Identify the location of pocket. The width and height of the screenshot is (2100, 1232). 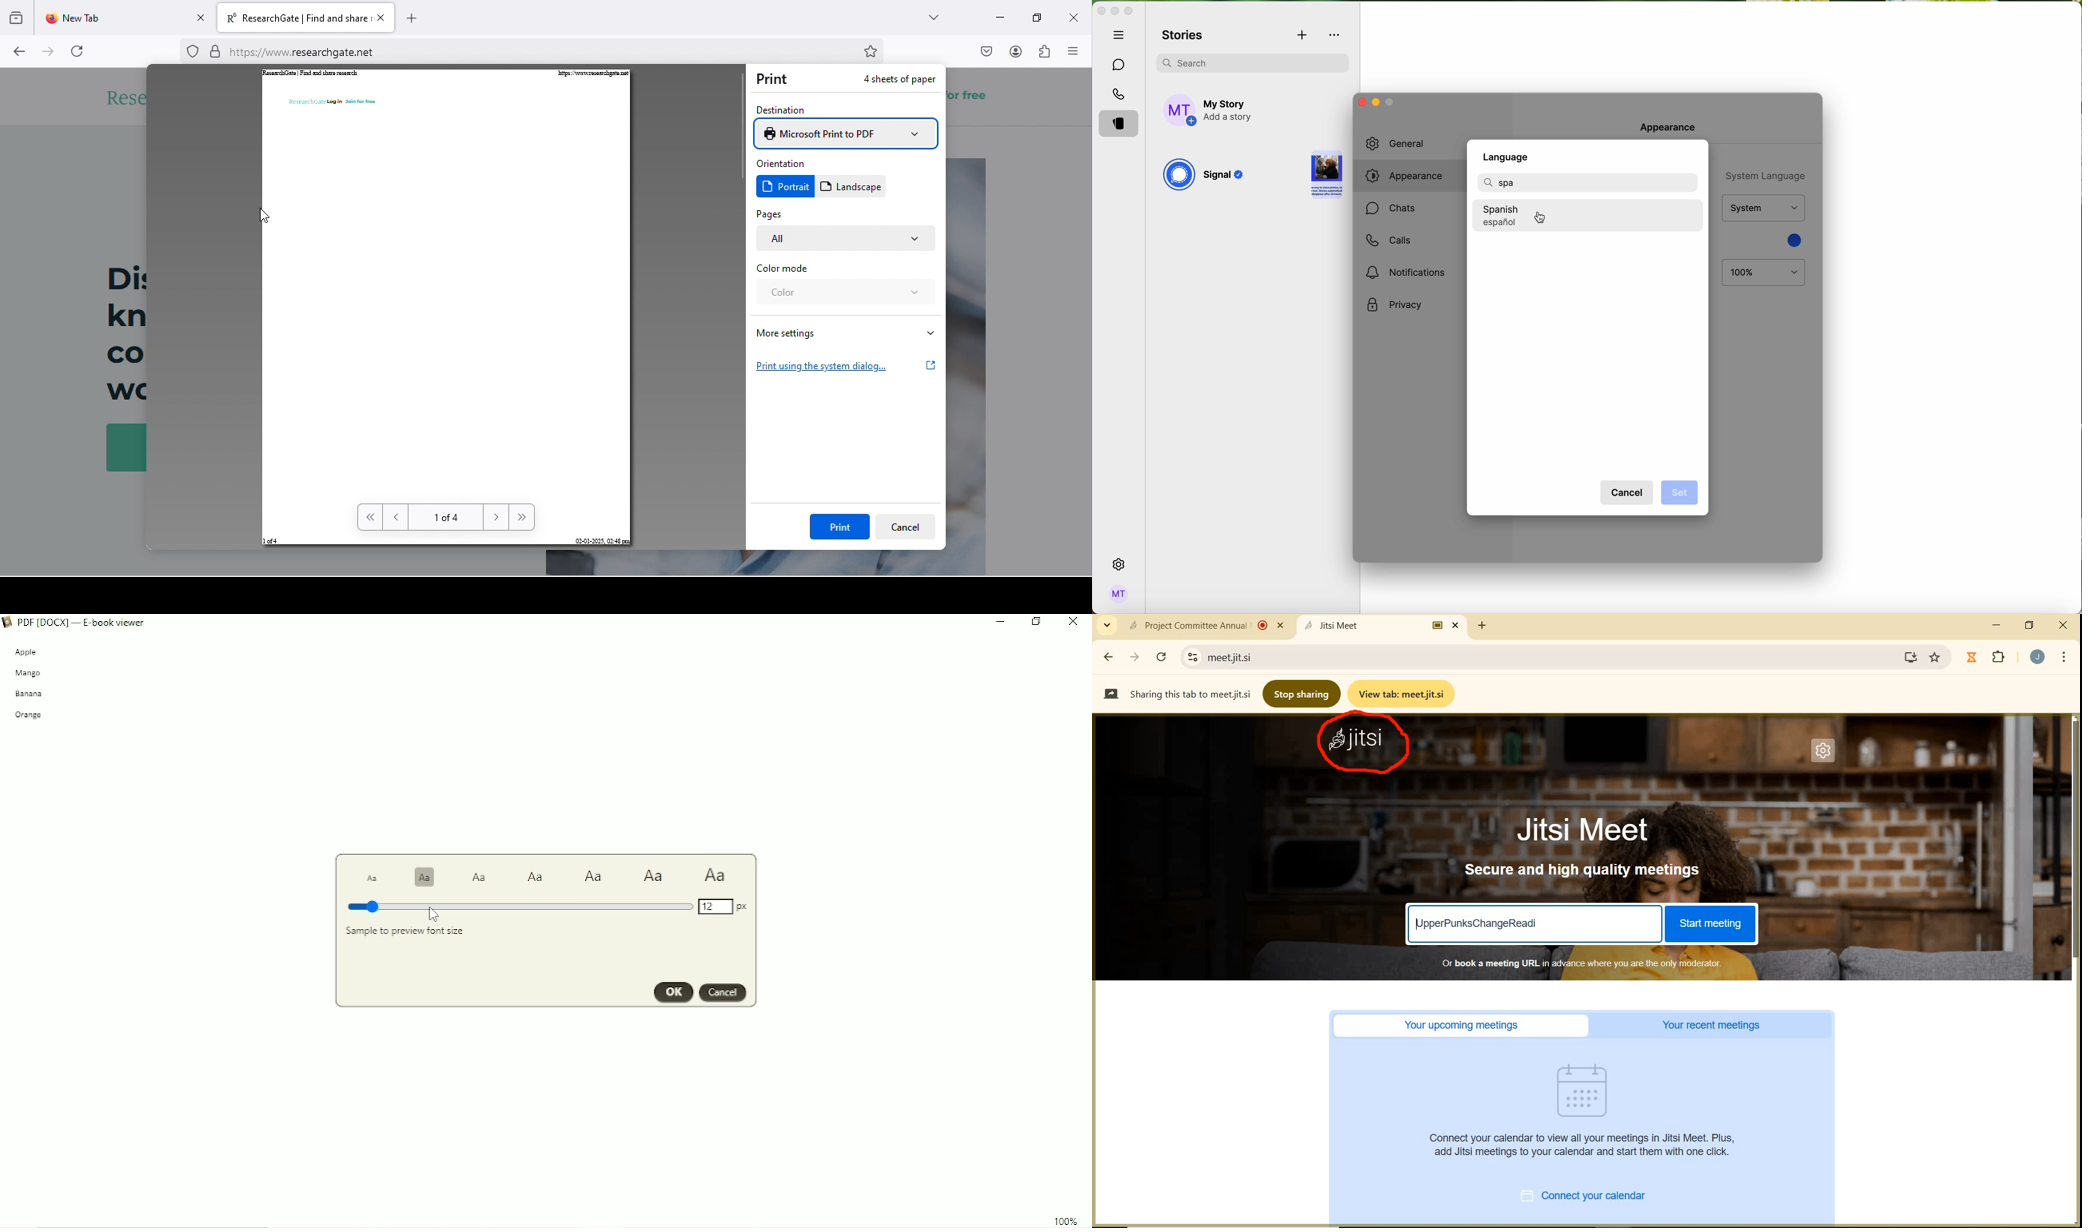
(976, 52).